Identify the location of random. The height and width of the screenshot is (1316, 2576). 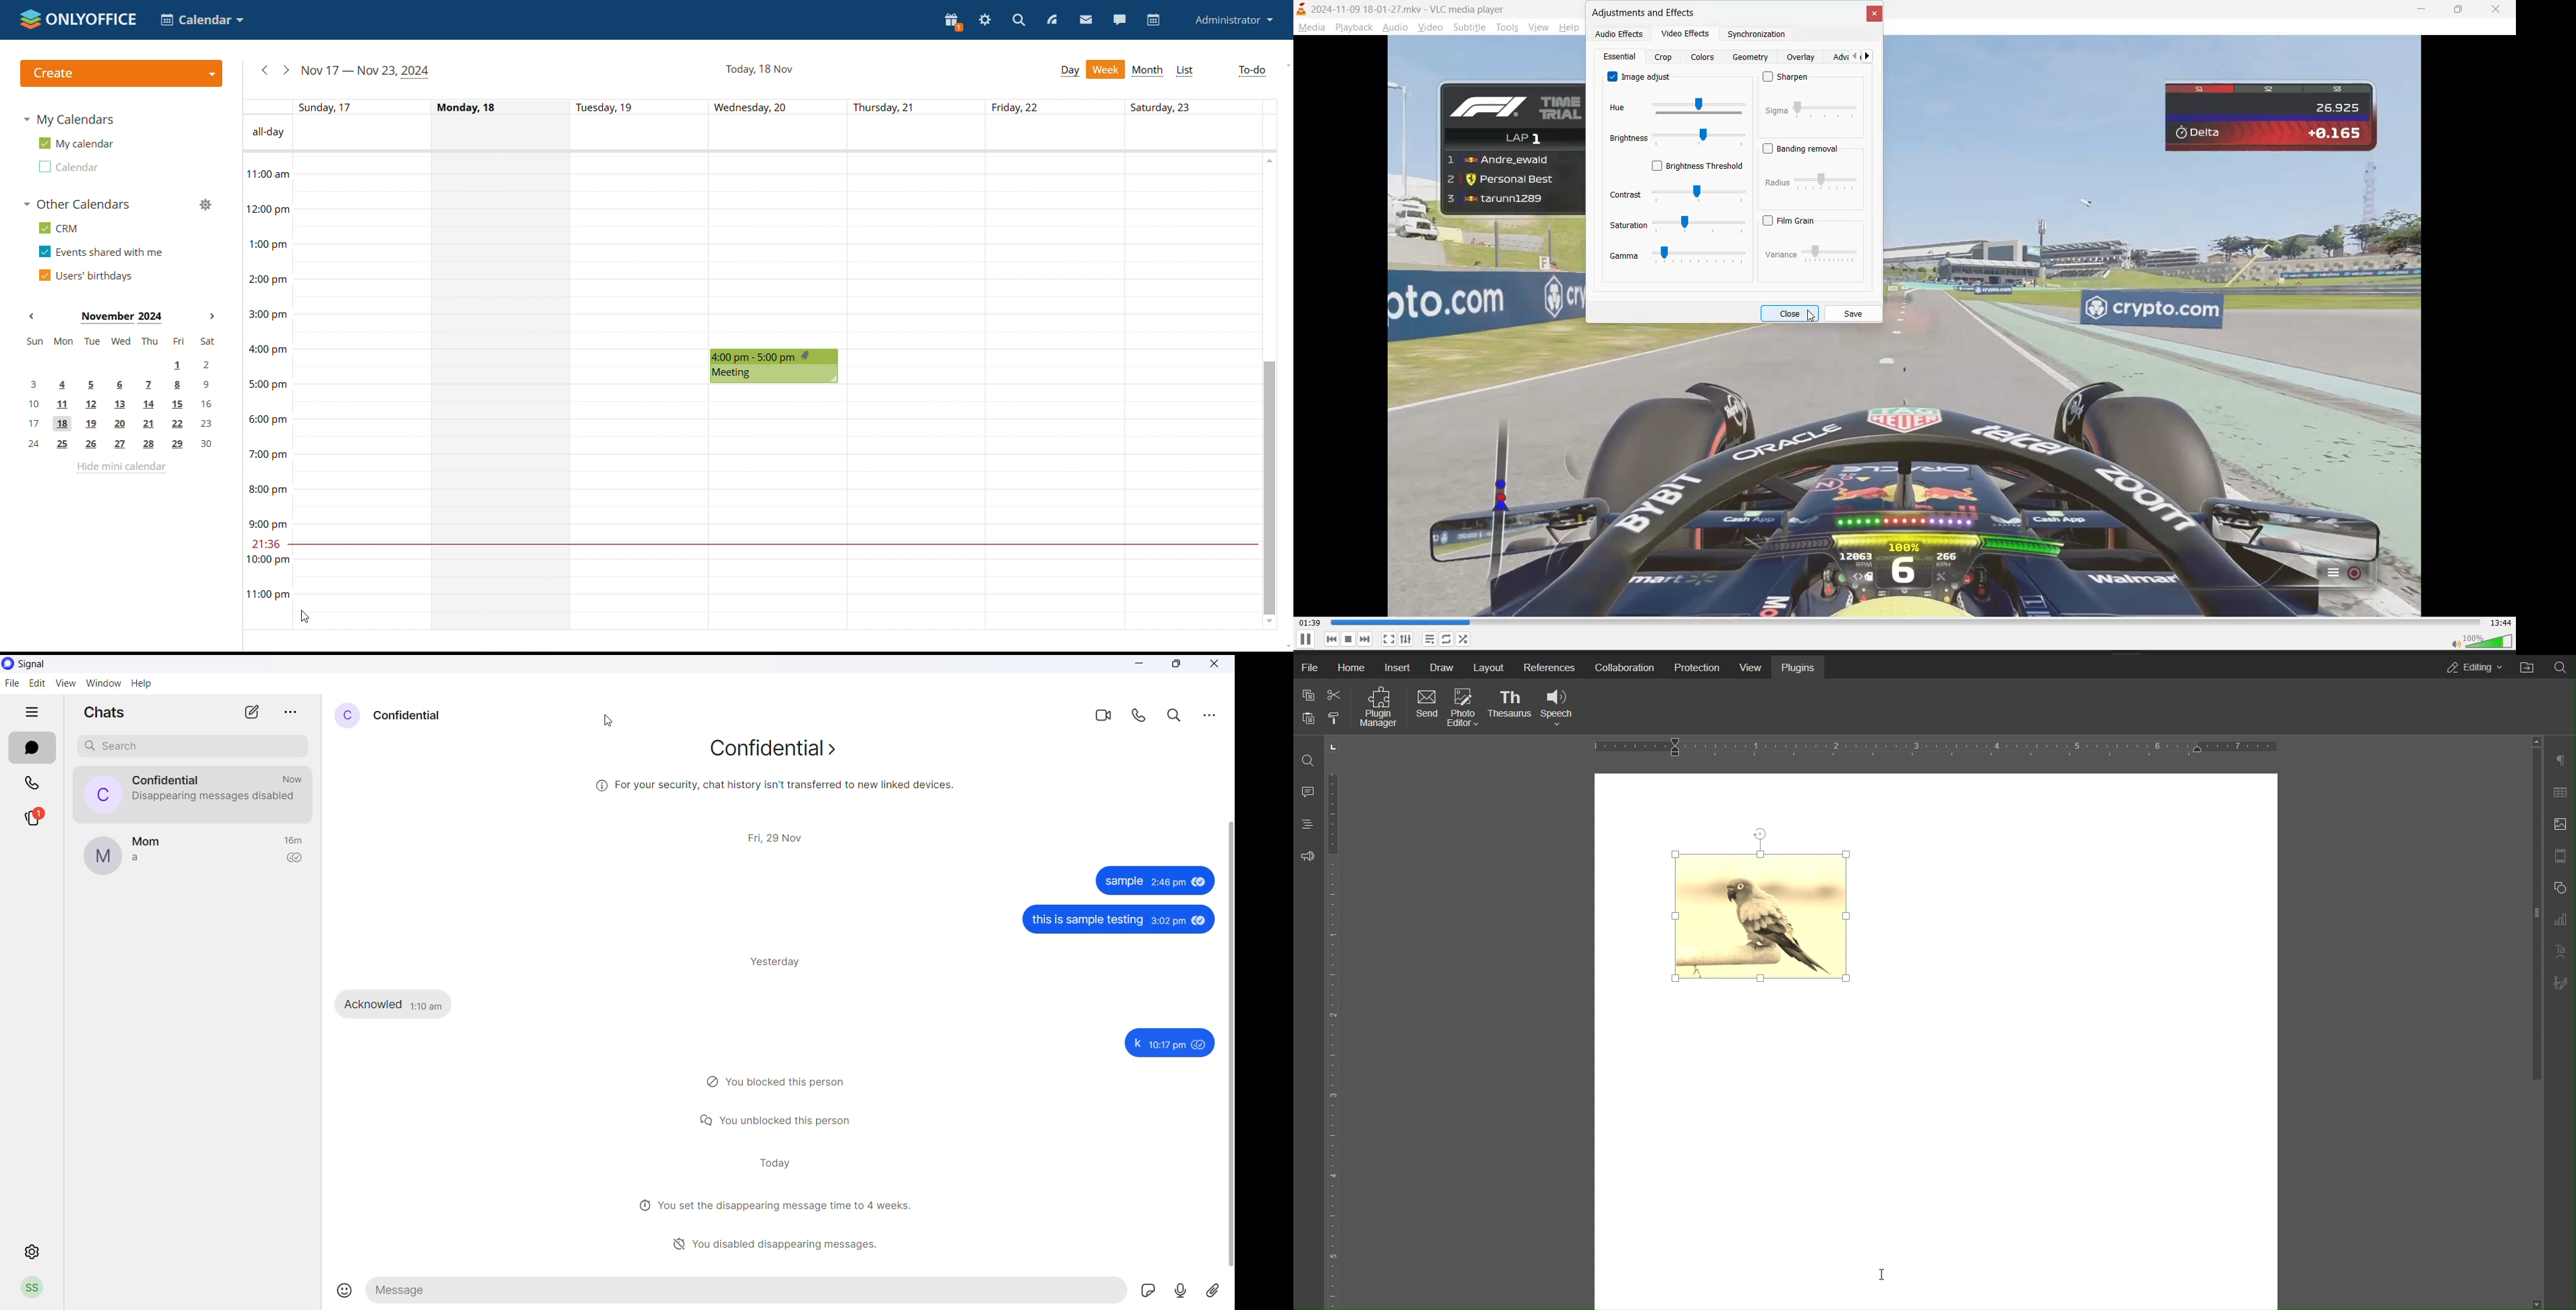
(1466, 640).